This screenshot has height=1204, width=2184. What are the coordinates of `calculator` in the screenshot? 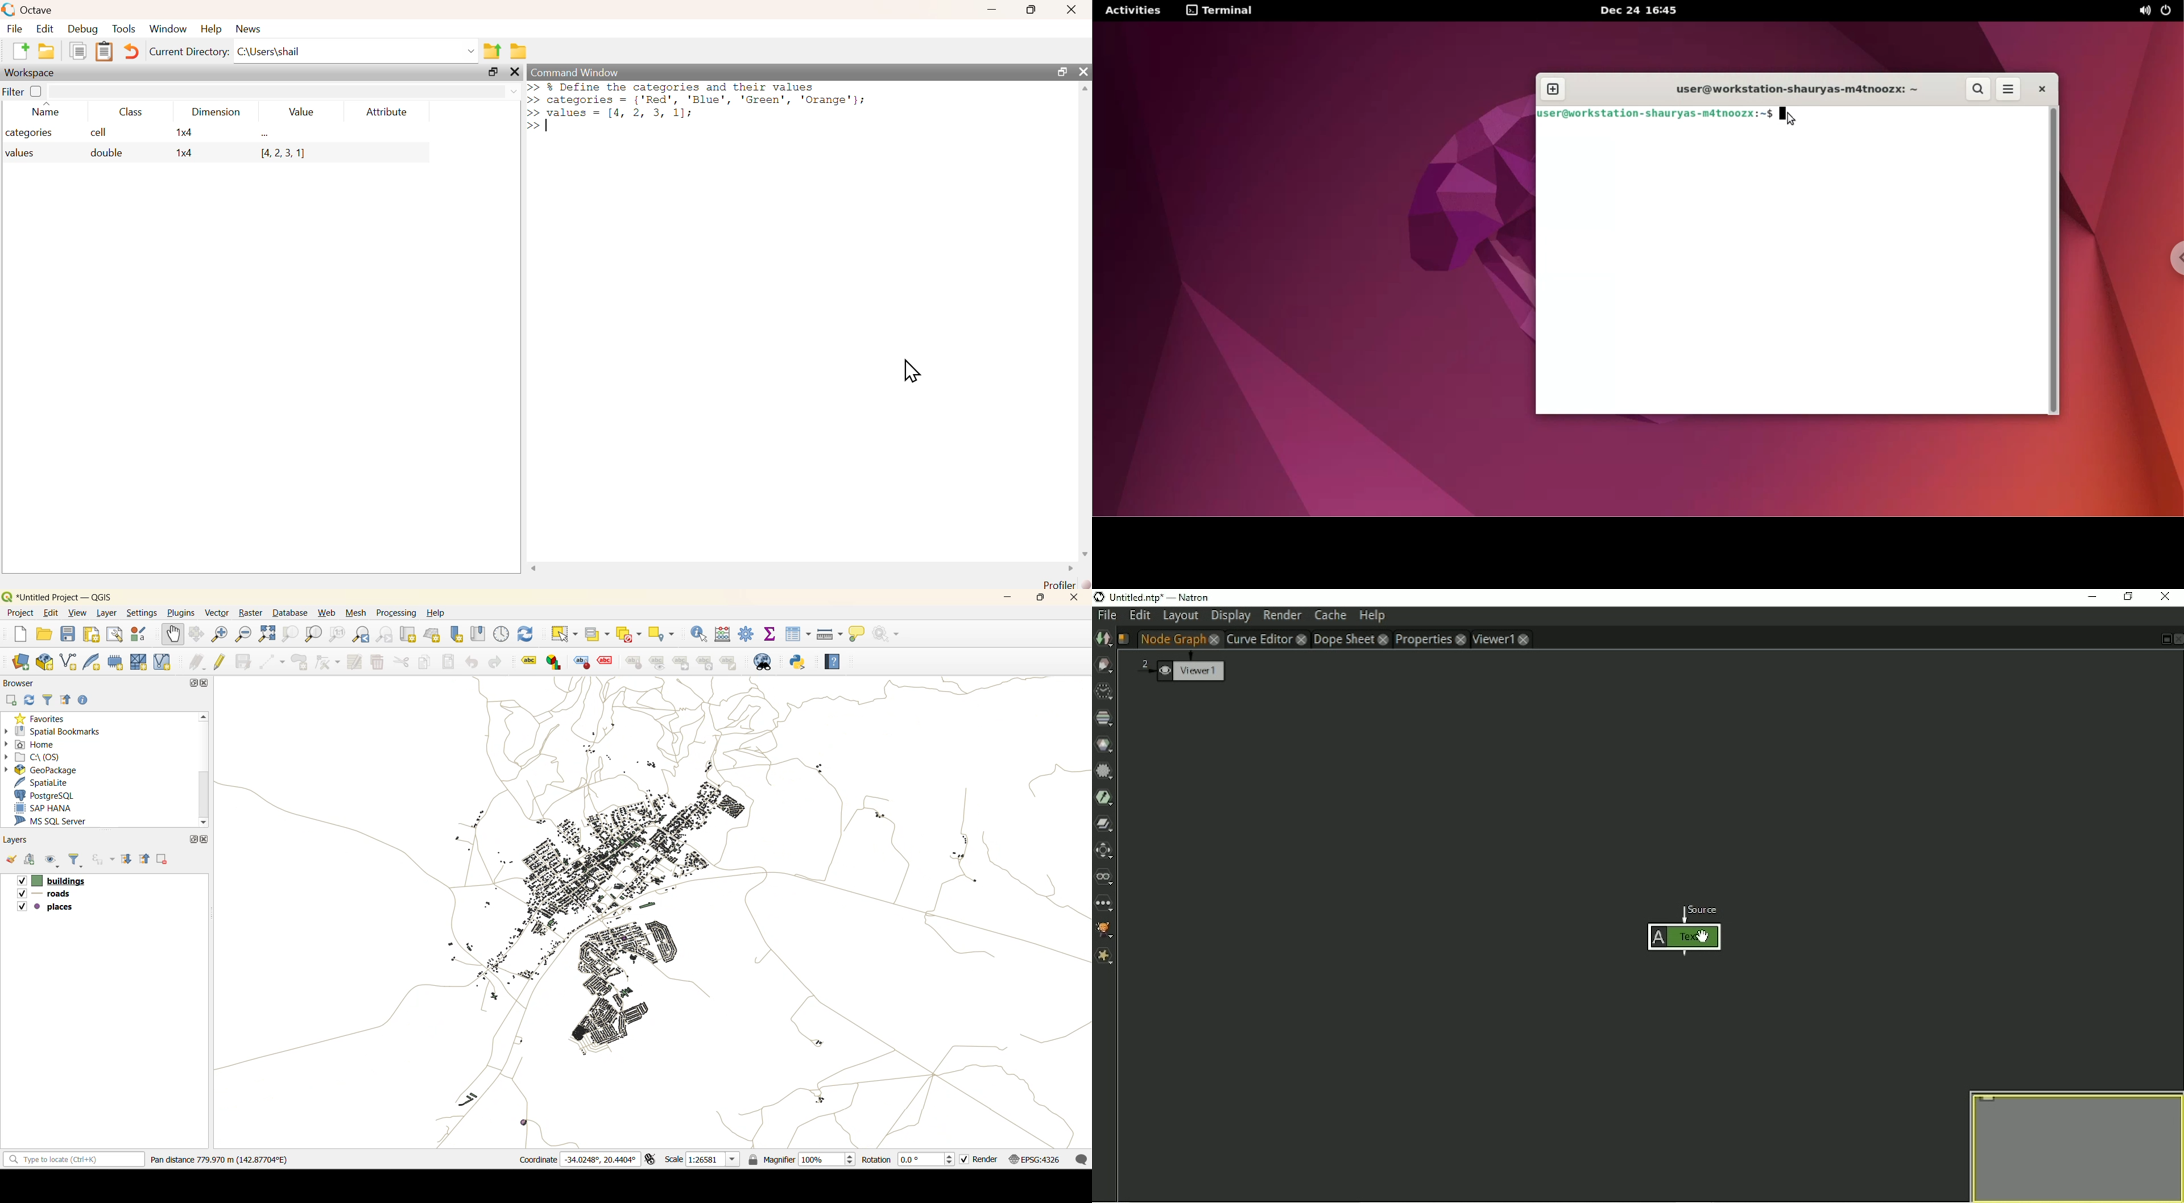 It's located at (724, 634).